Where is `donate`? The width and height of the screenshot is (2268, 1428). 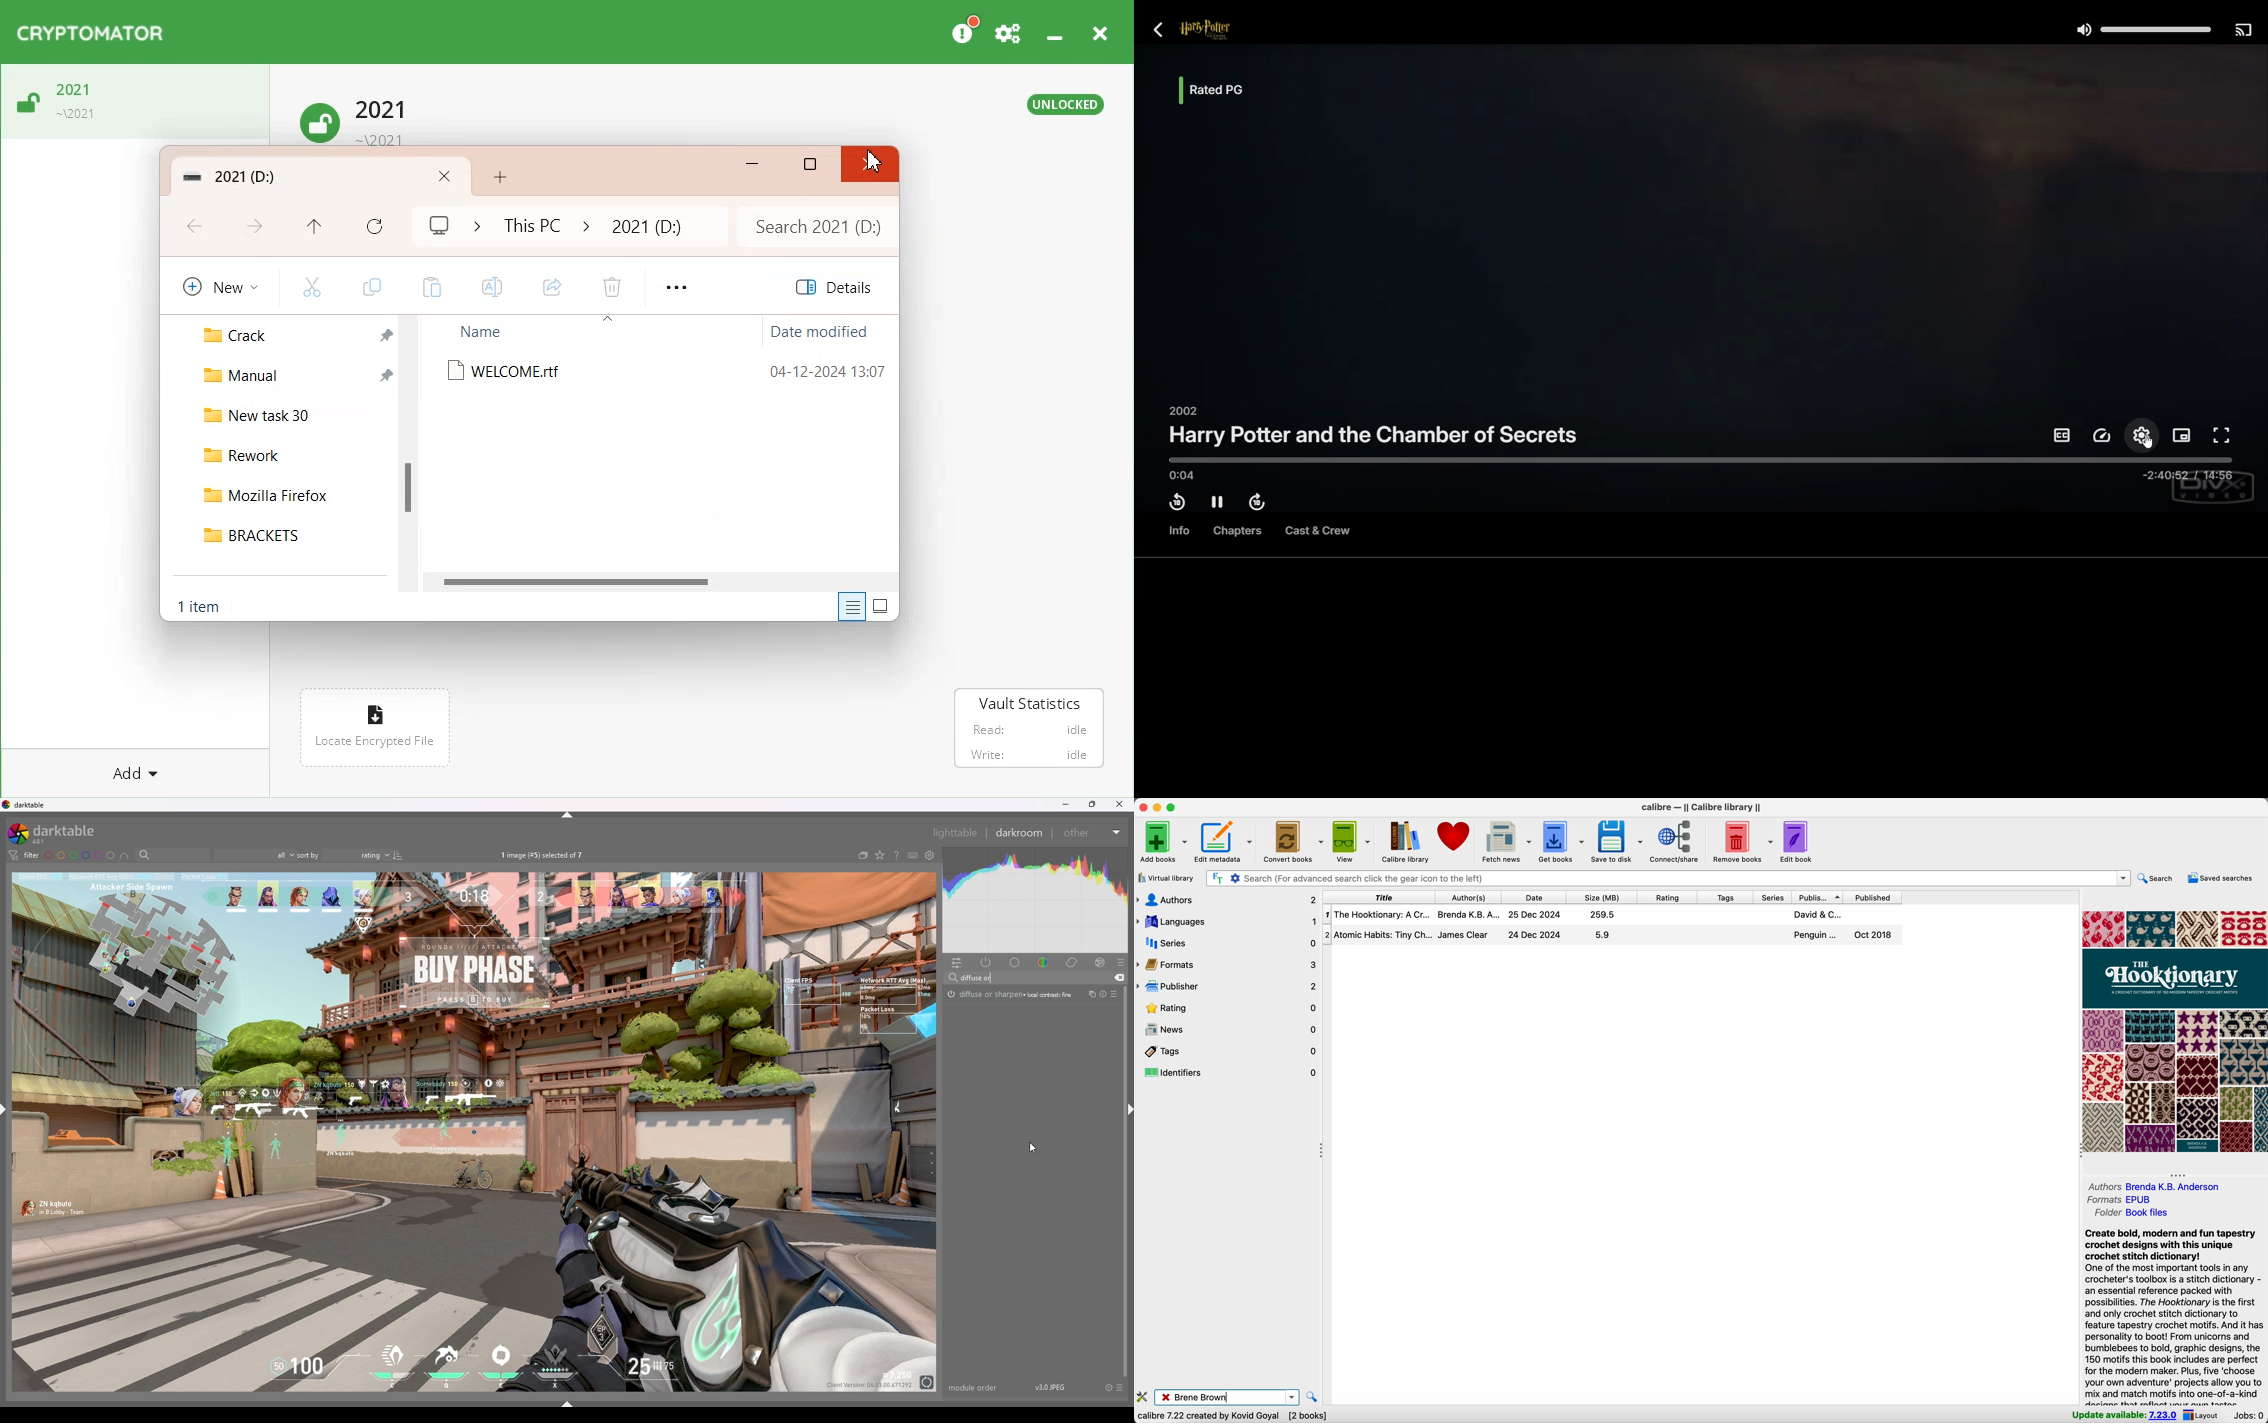 donate is located at coordinates (1455, 836).